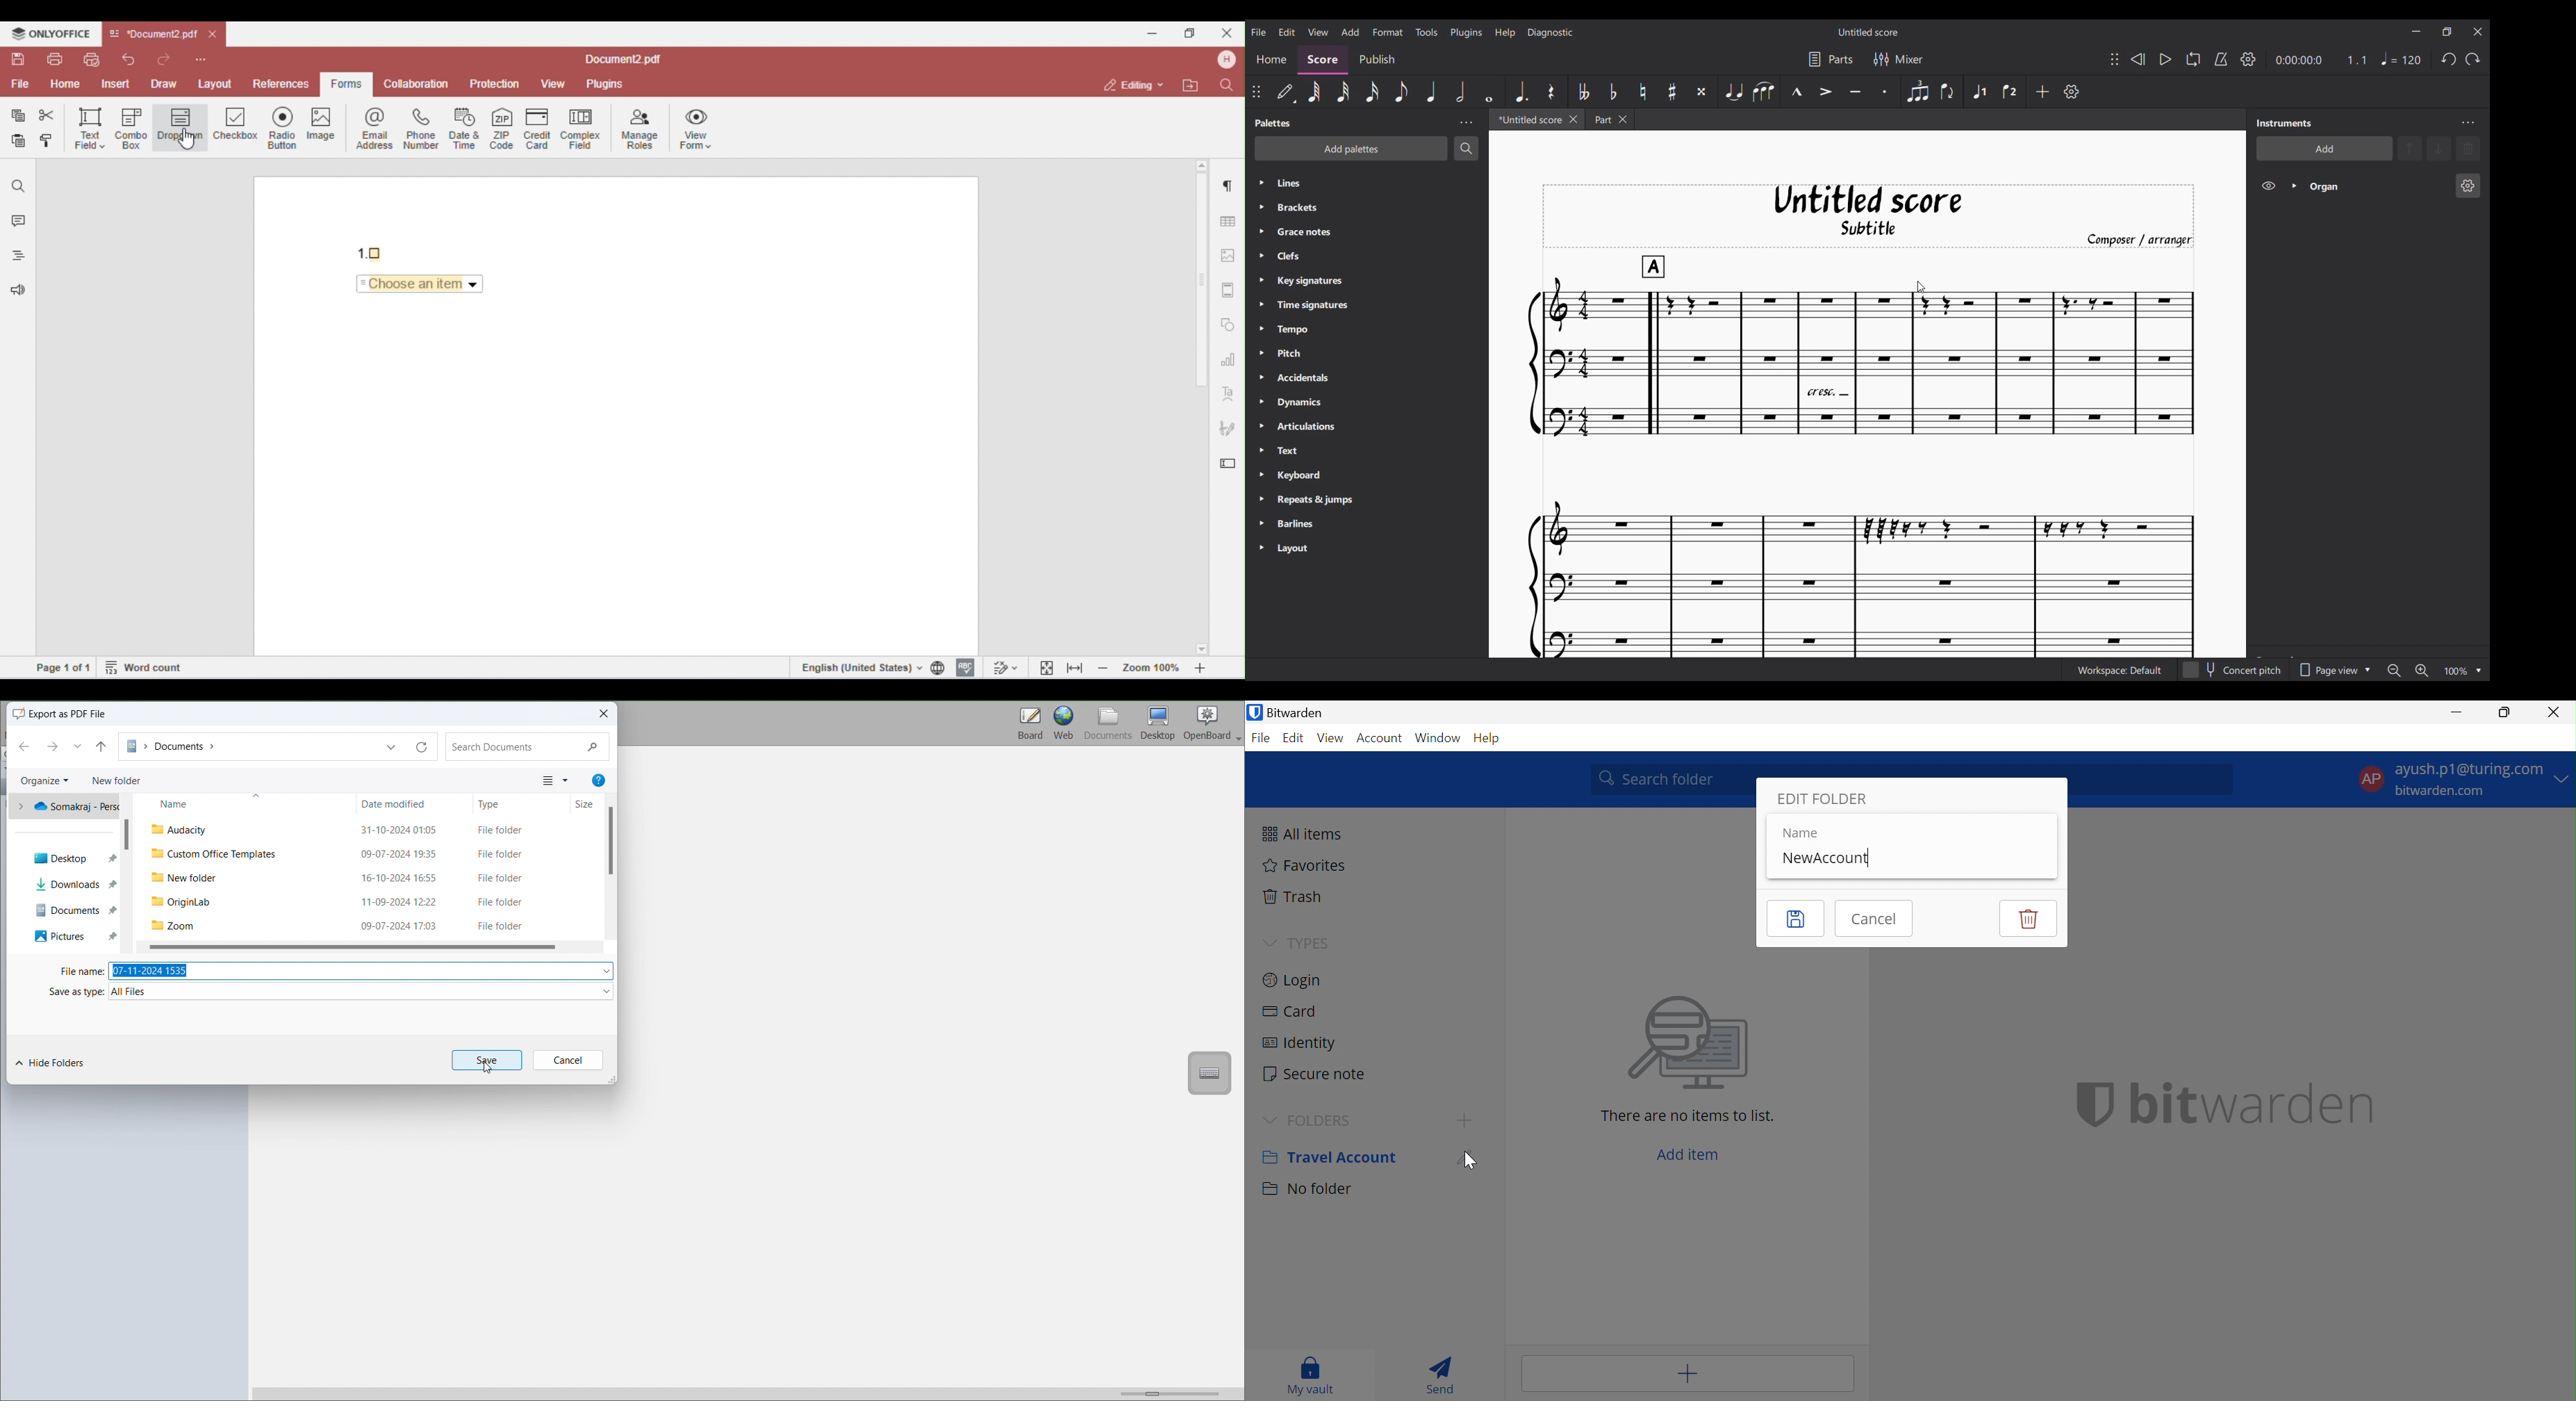 Image resolution: width=2576 pixels, height=1428 pixels. Describe the element at coordinates (1322, 60) in the screenshot. I see `Score section, highlighted as current selection` at that location.